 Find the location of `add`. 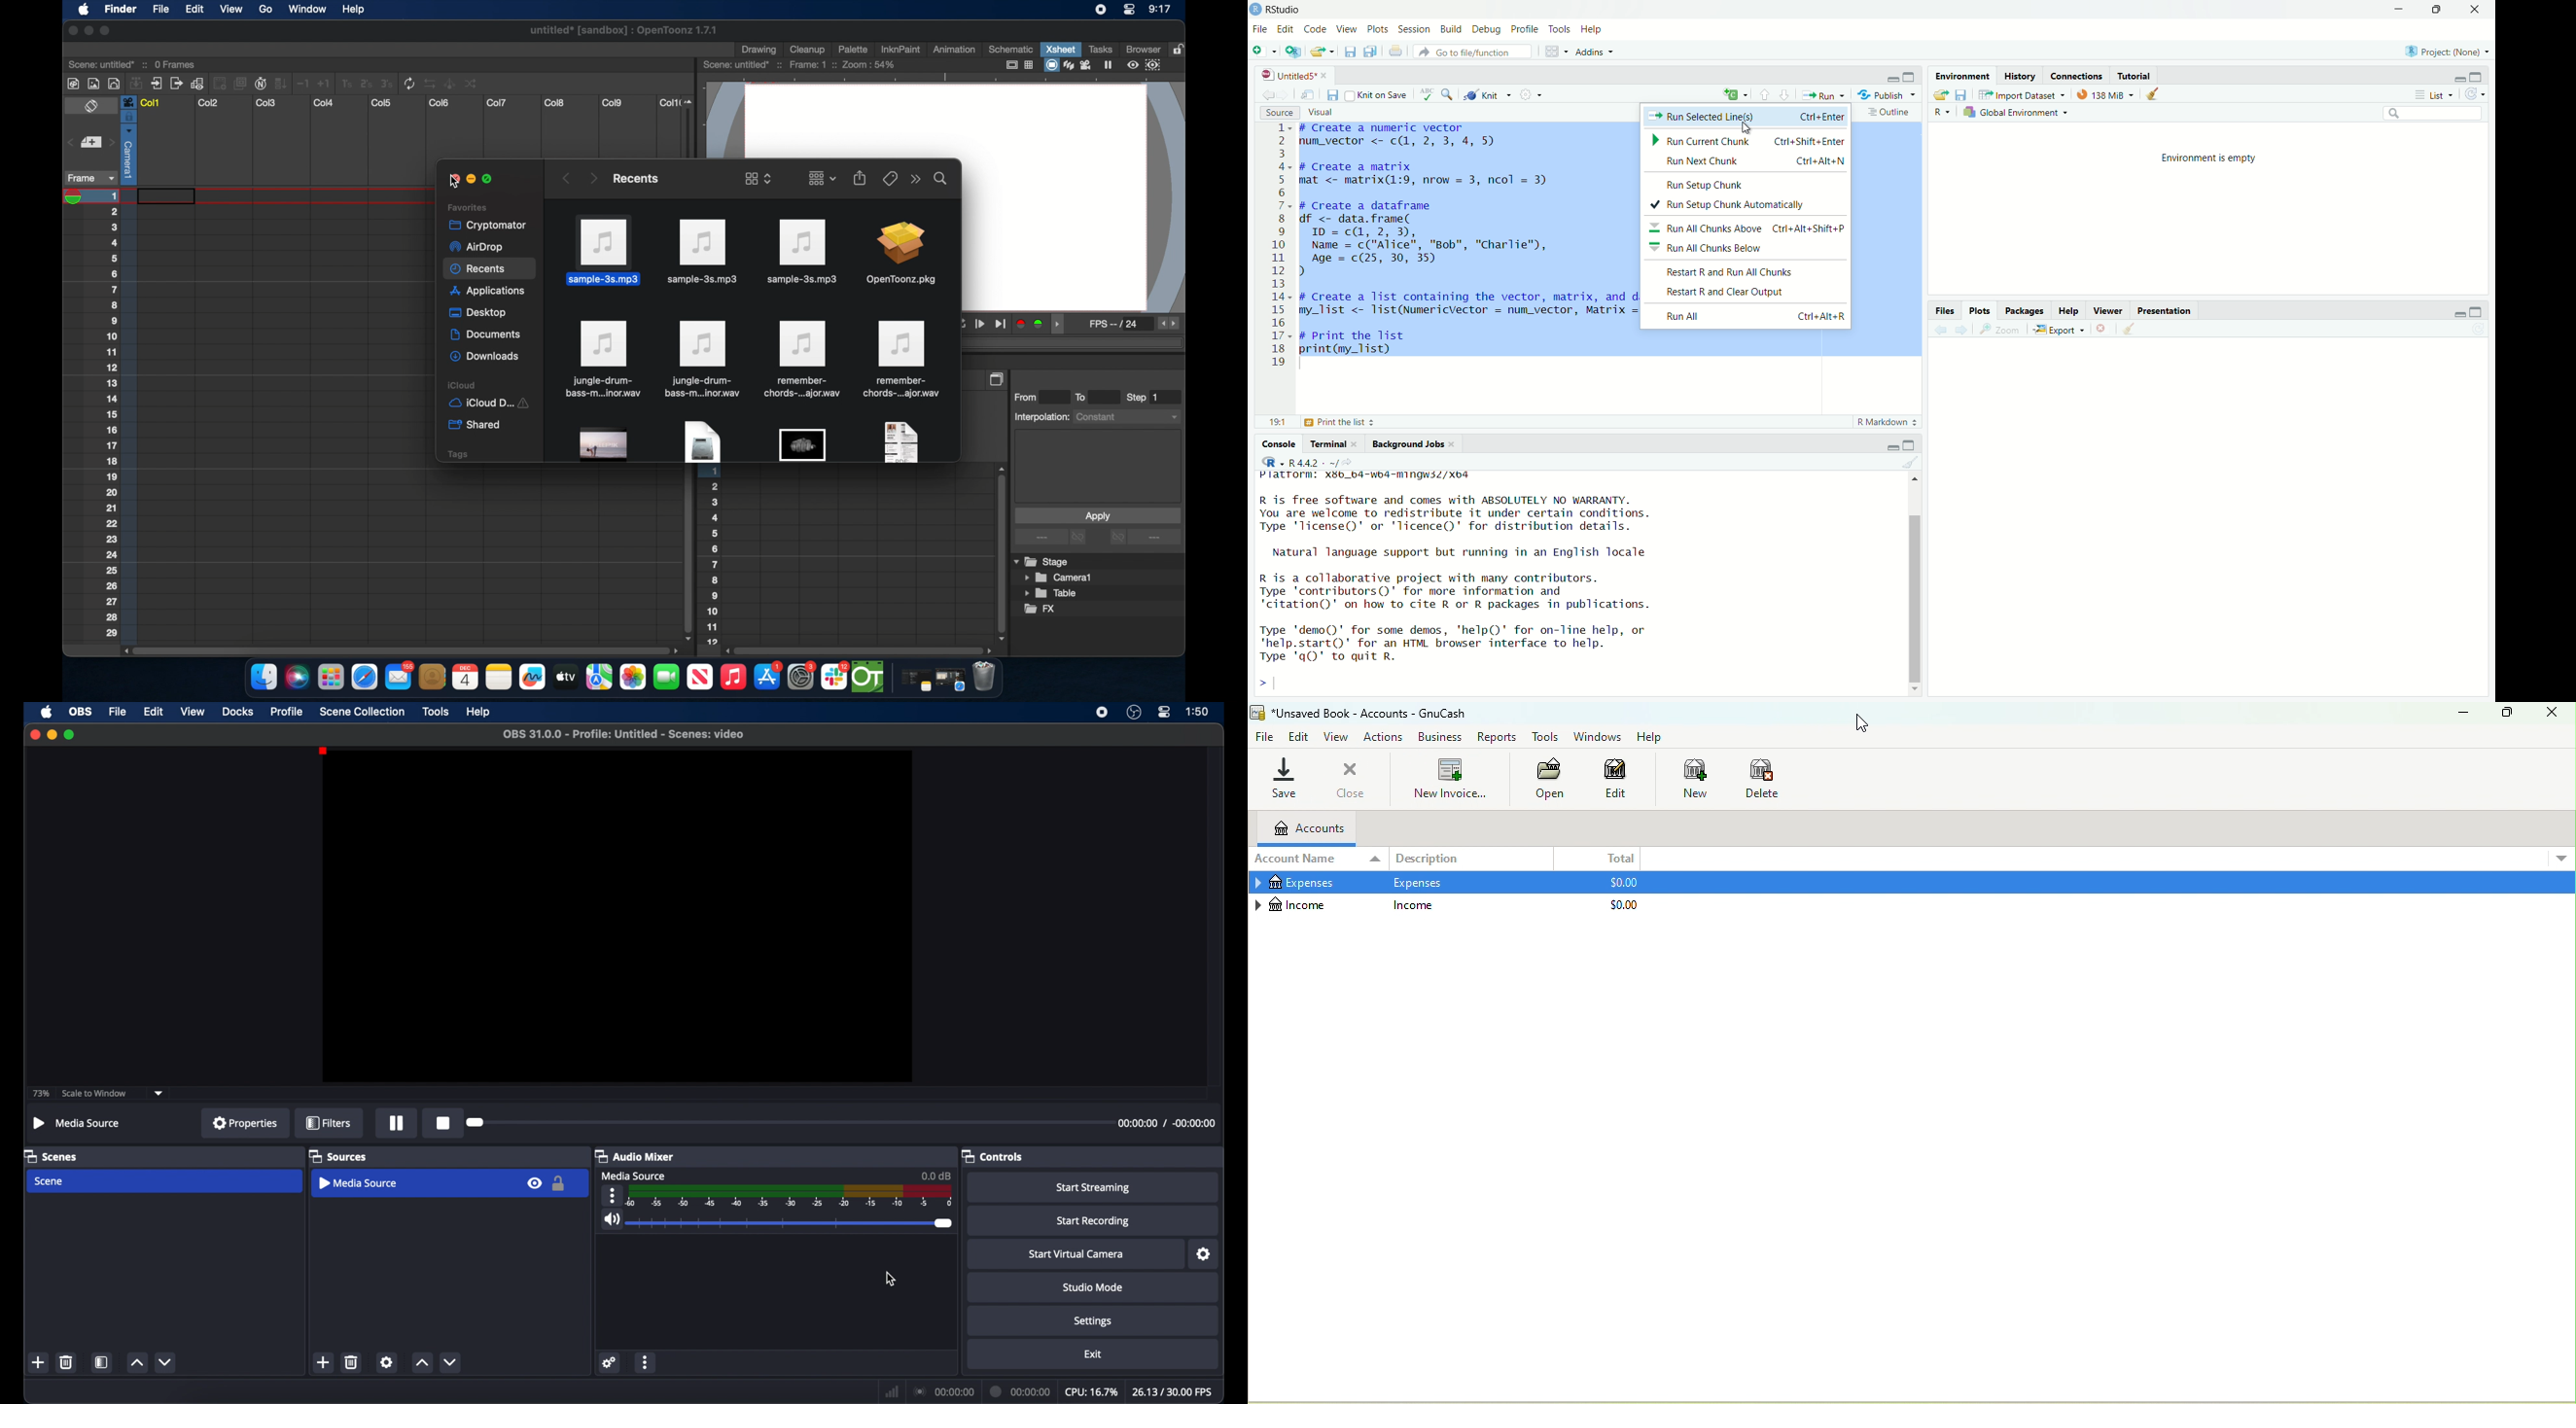

add is located at coordinates (1265, 53).